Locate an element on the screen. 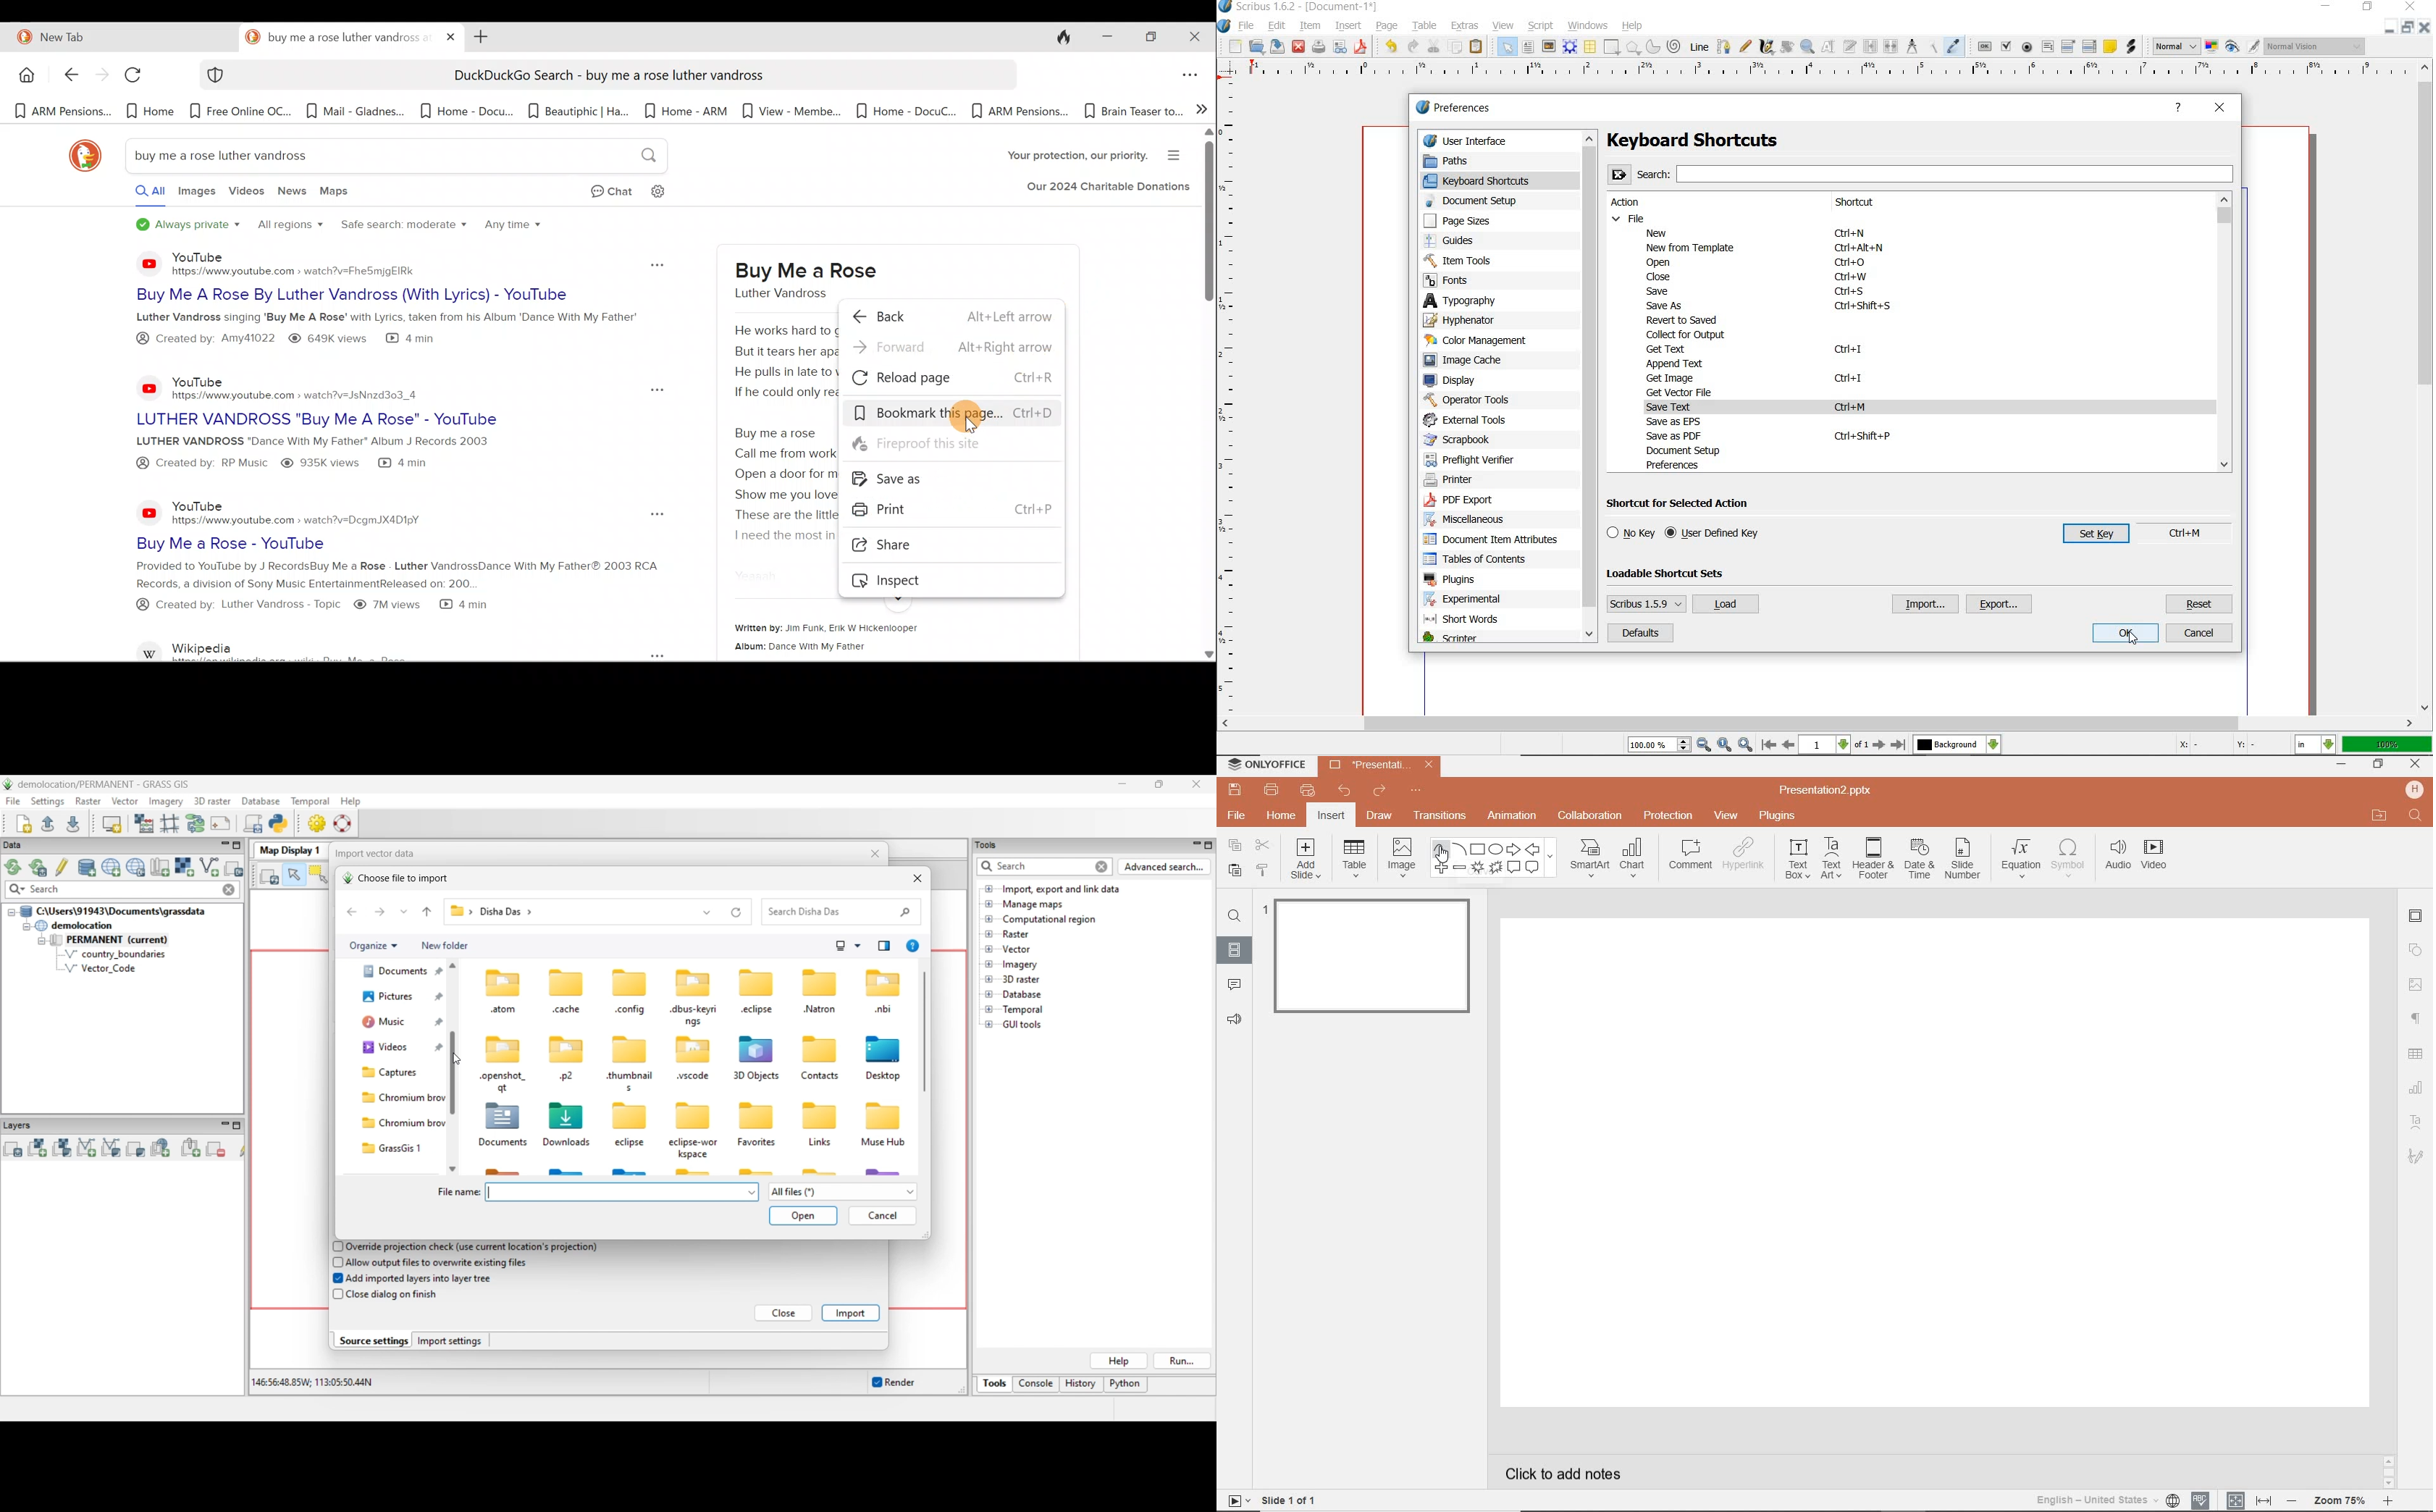 The height and width of the screenshot is (1512, 2436). Close window is located at coordinates (1197, 37).